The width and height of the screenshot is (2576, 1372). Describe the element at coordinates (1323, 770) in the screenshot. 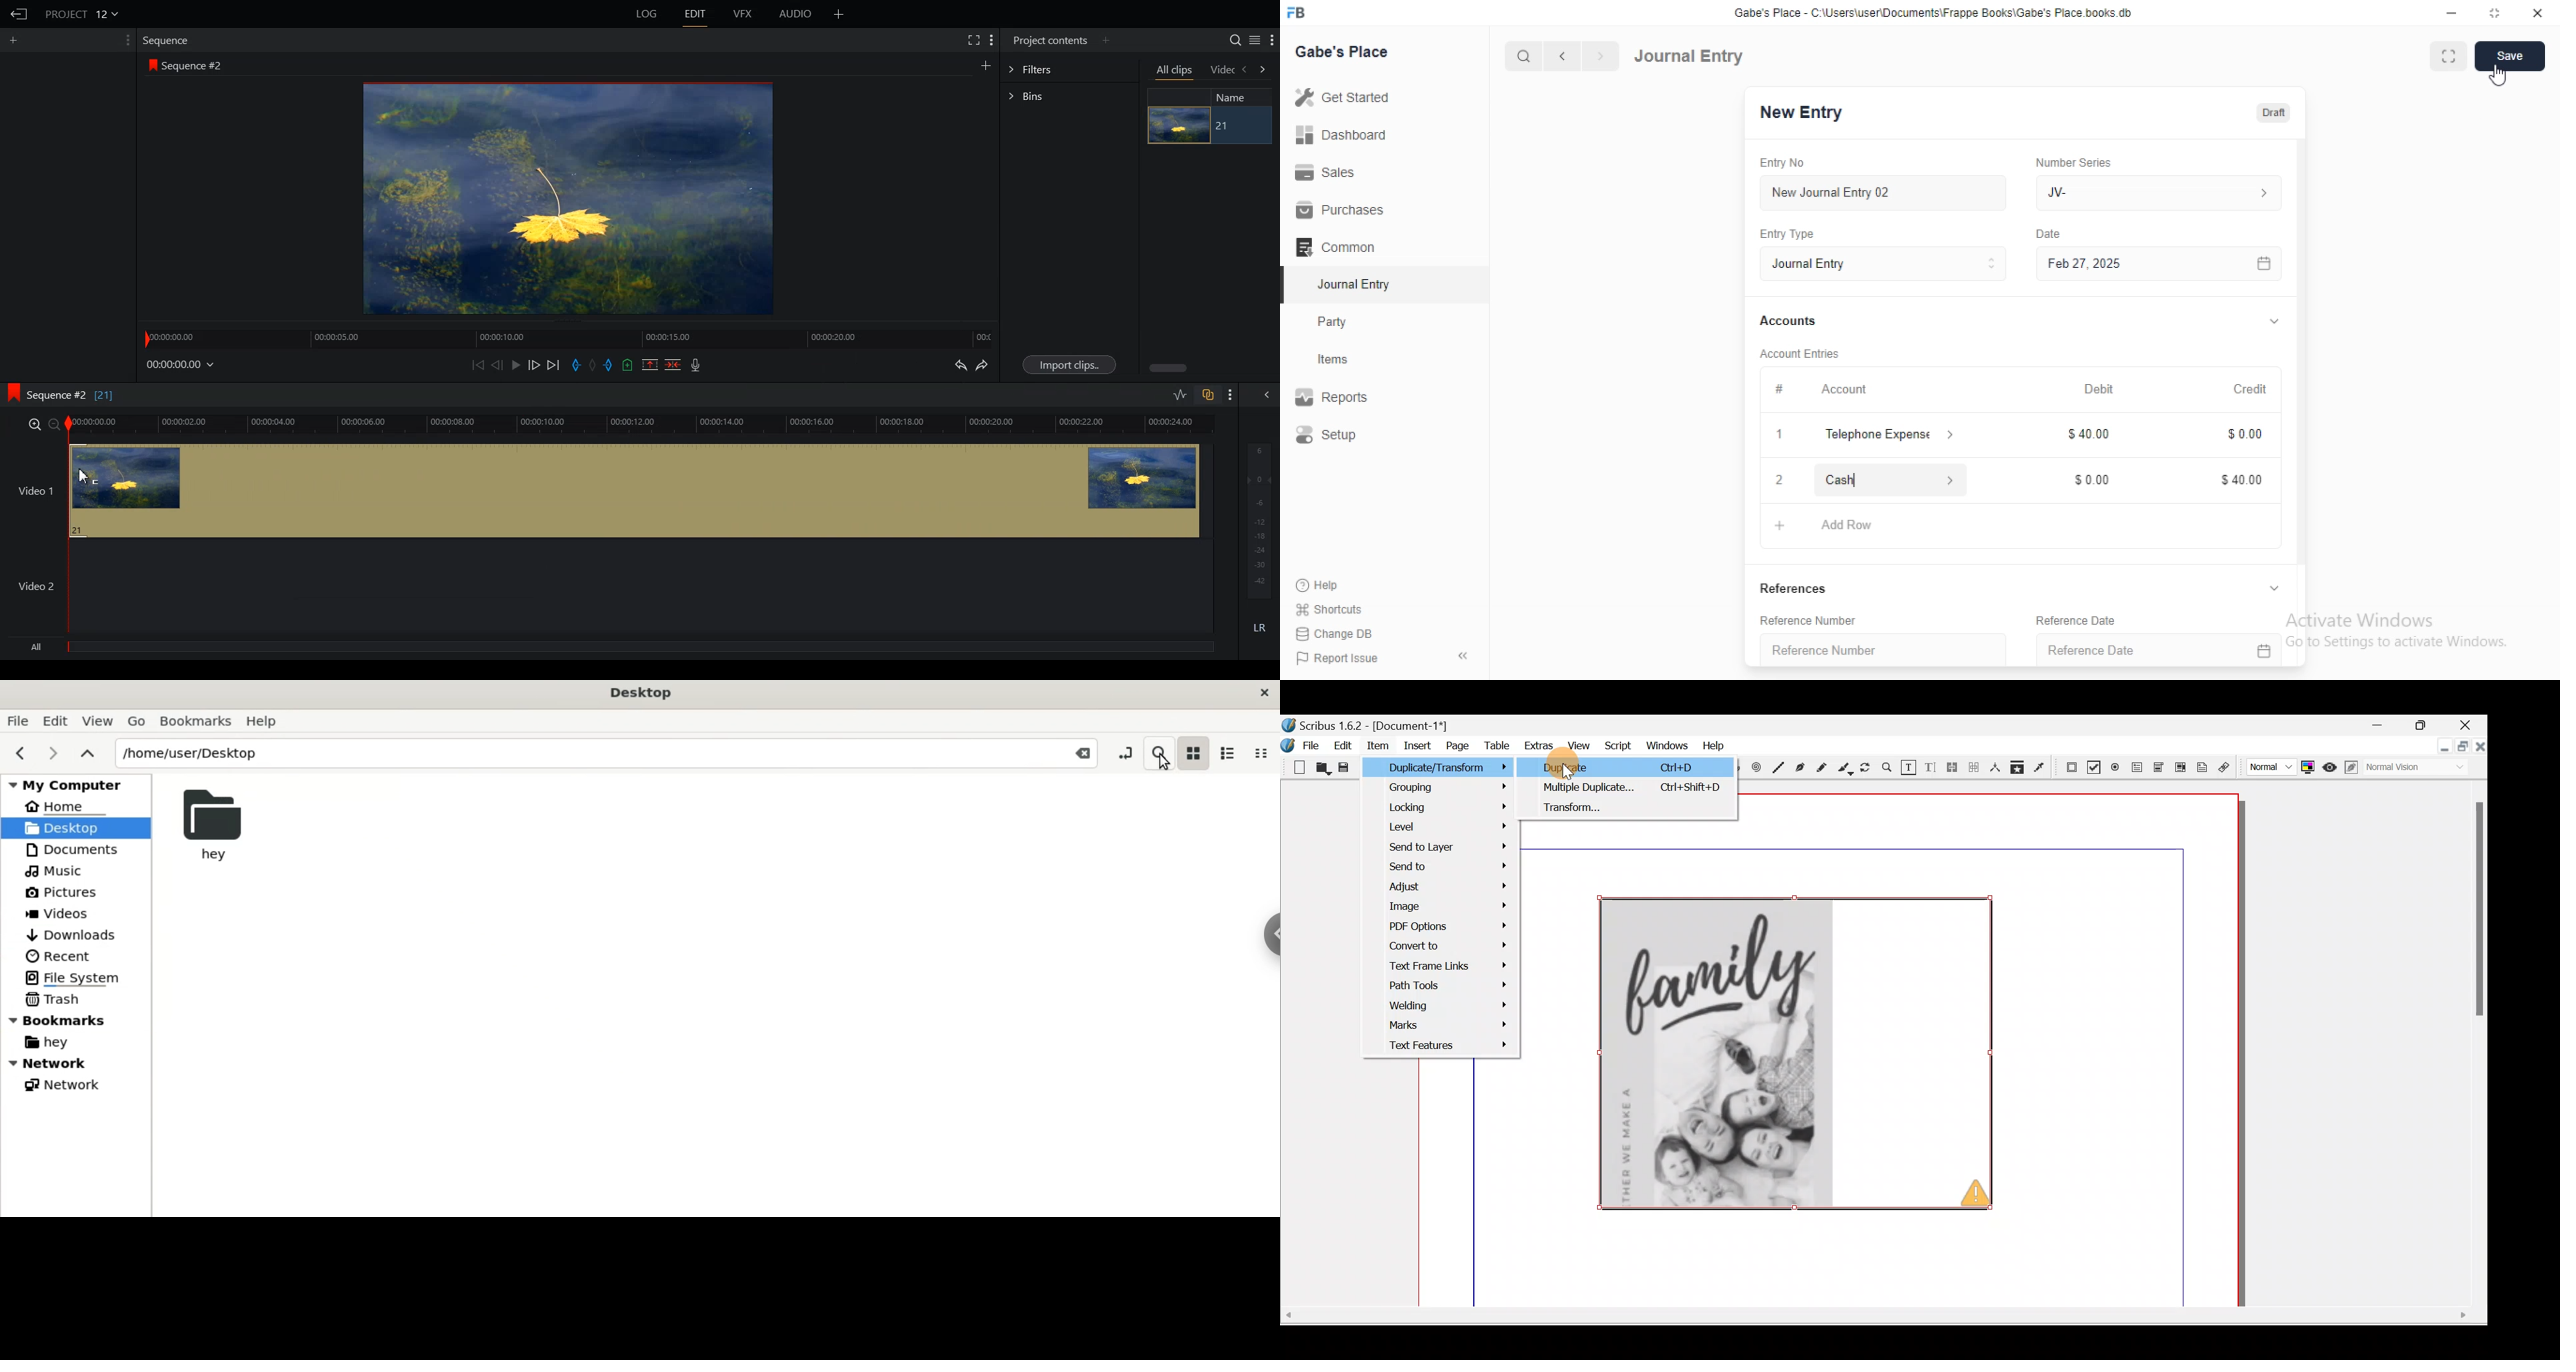

I see `Open` at that location.